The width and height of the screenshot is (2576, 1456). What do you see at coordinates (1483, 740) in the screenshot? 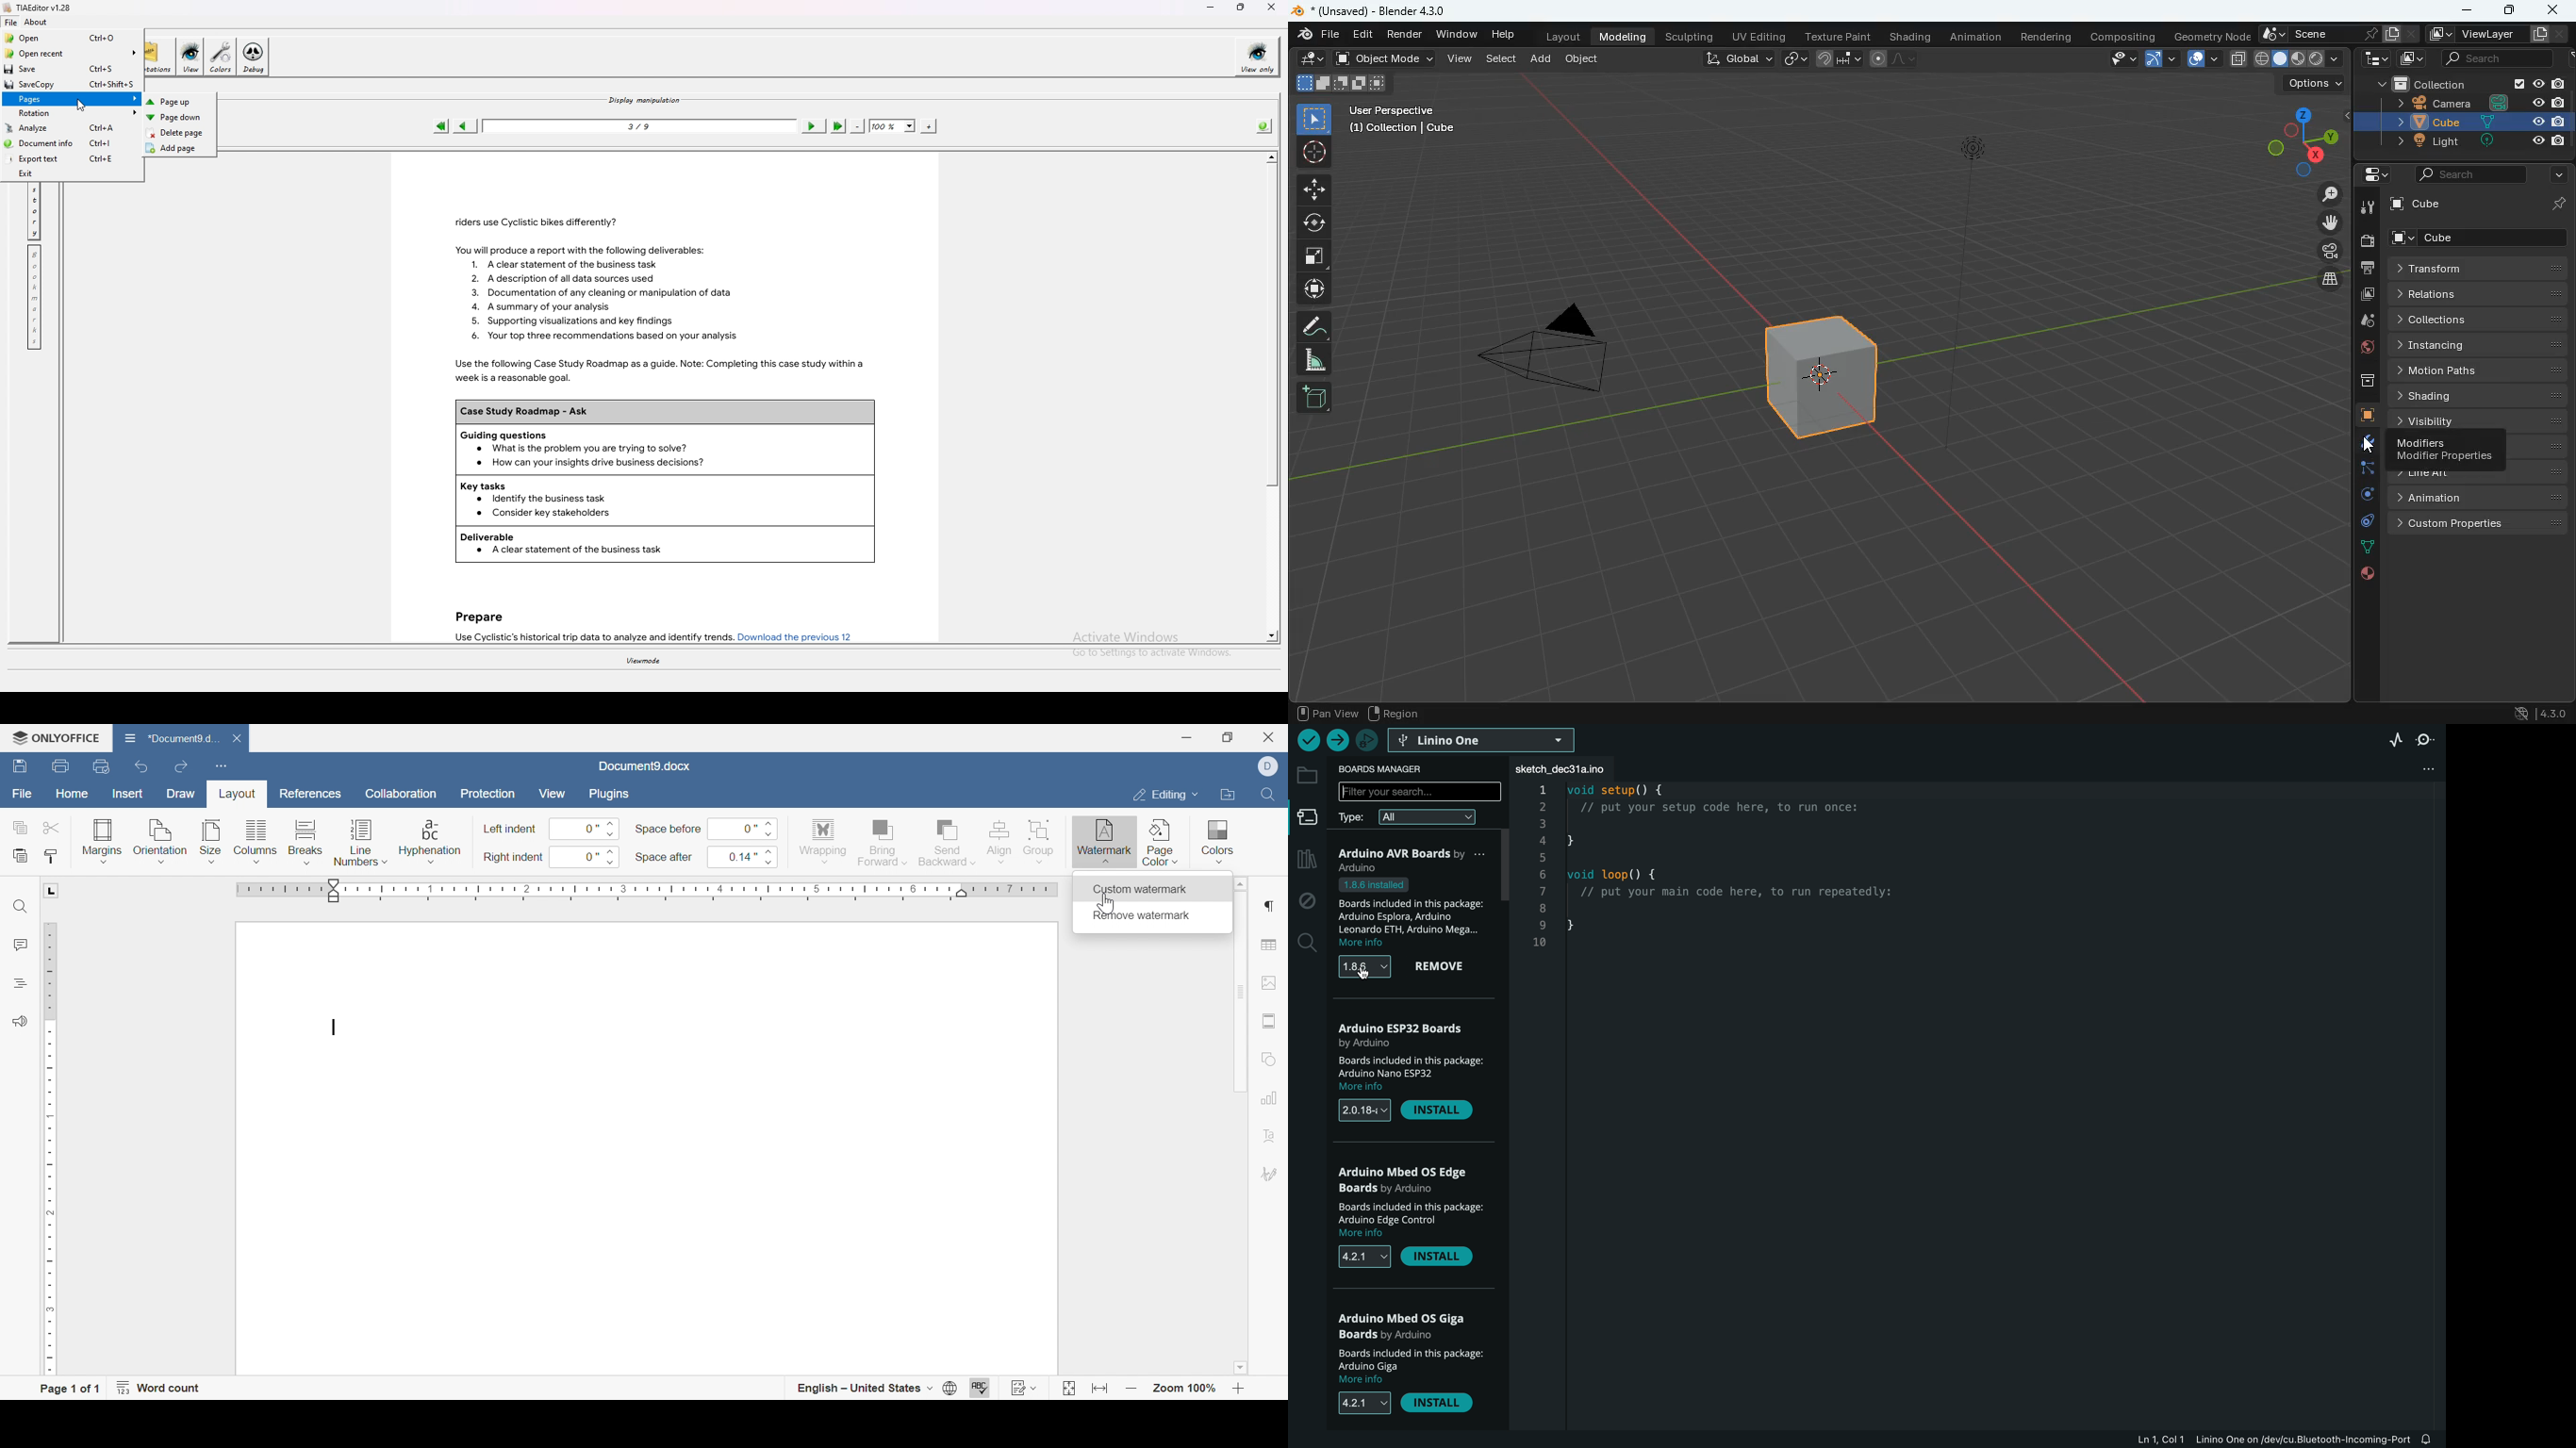
I see `select board` at bounding box center [1483, 740].